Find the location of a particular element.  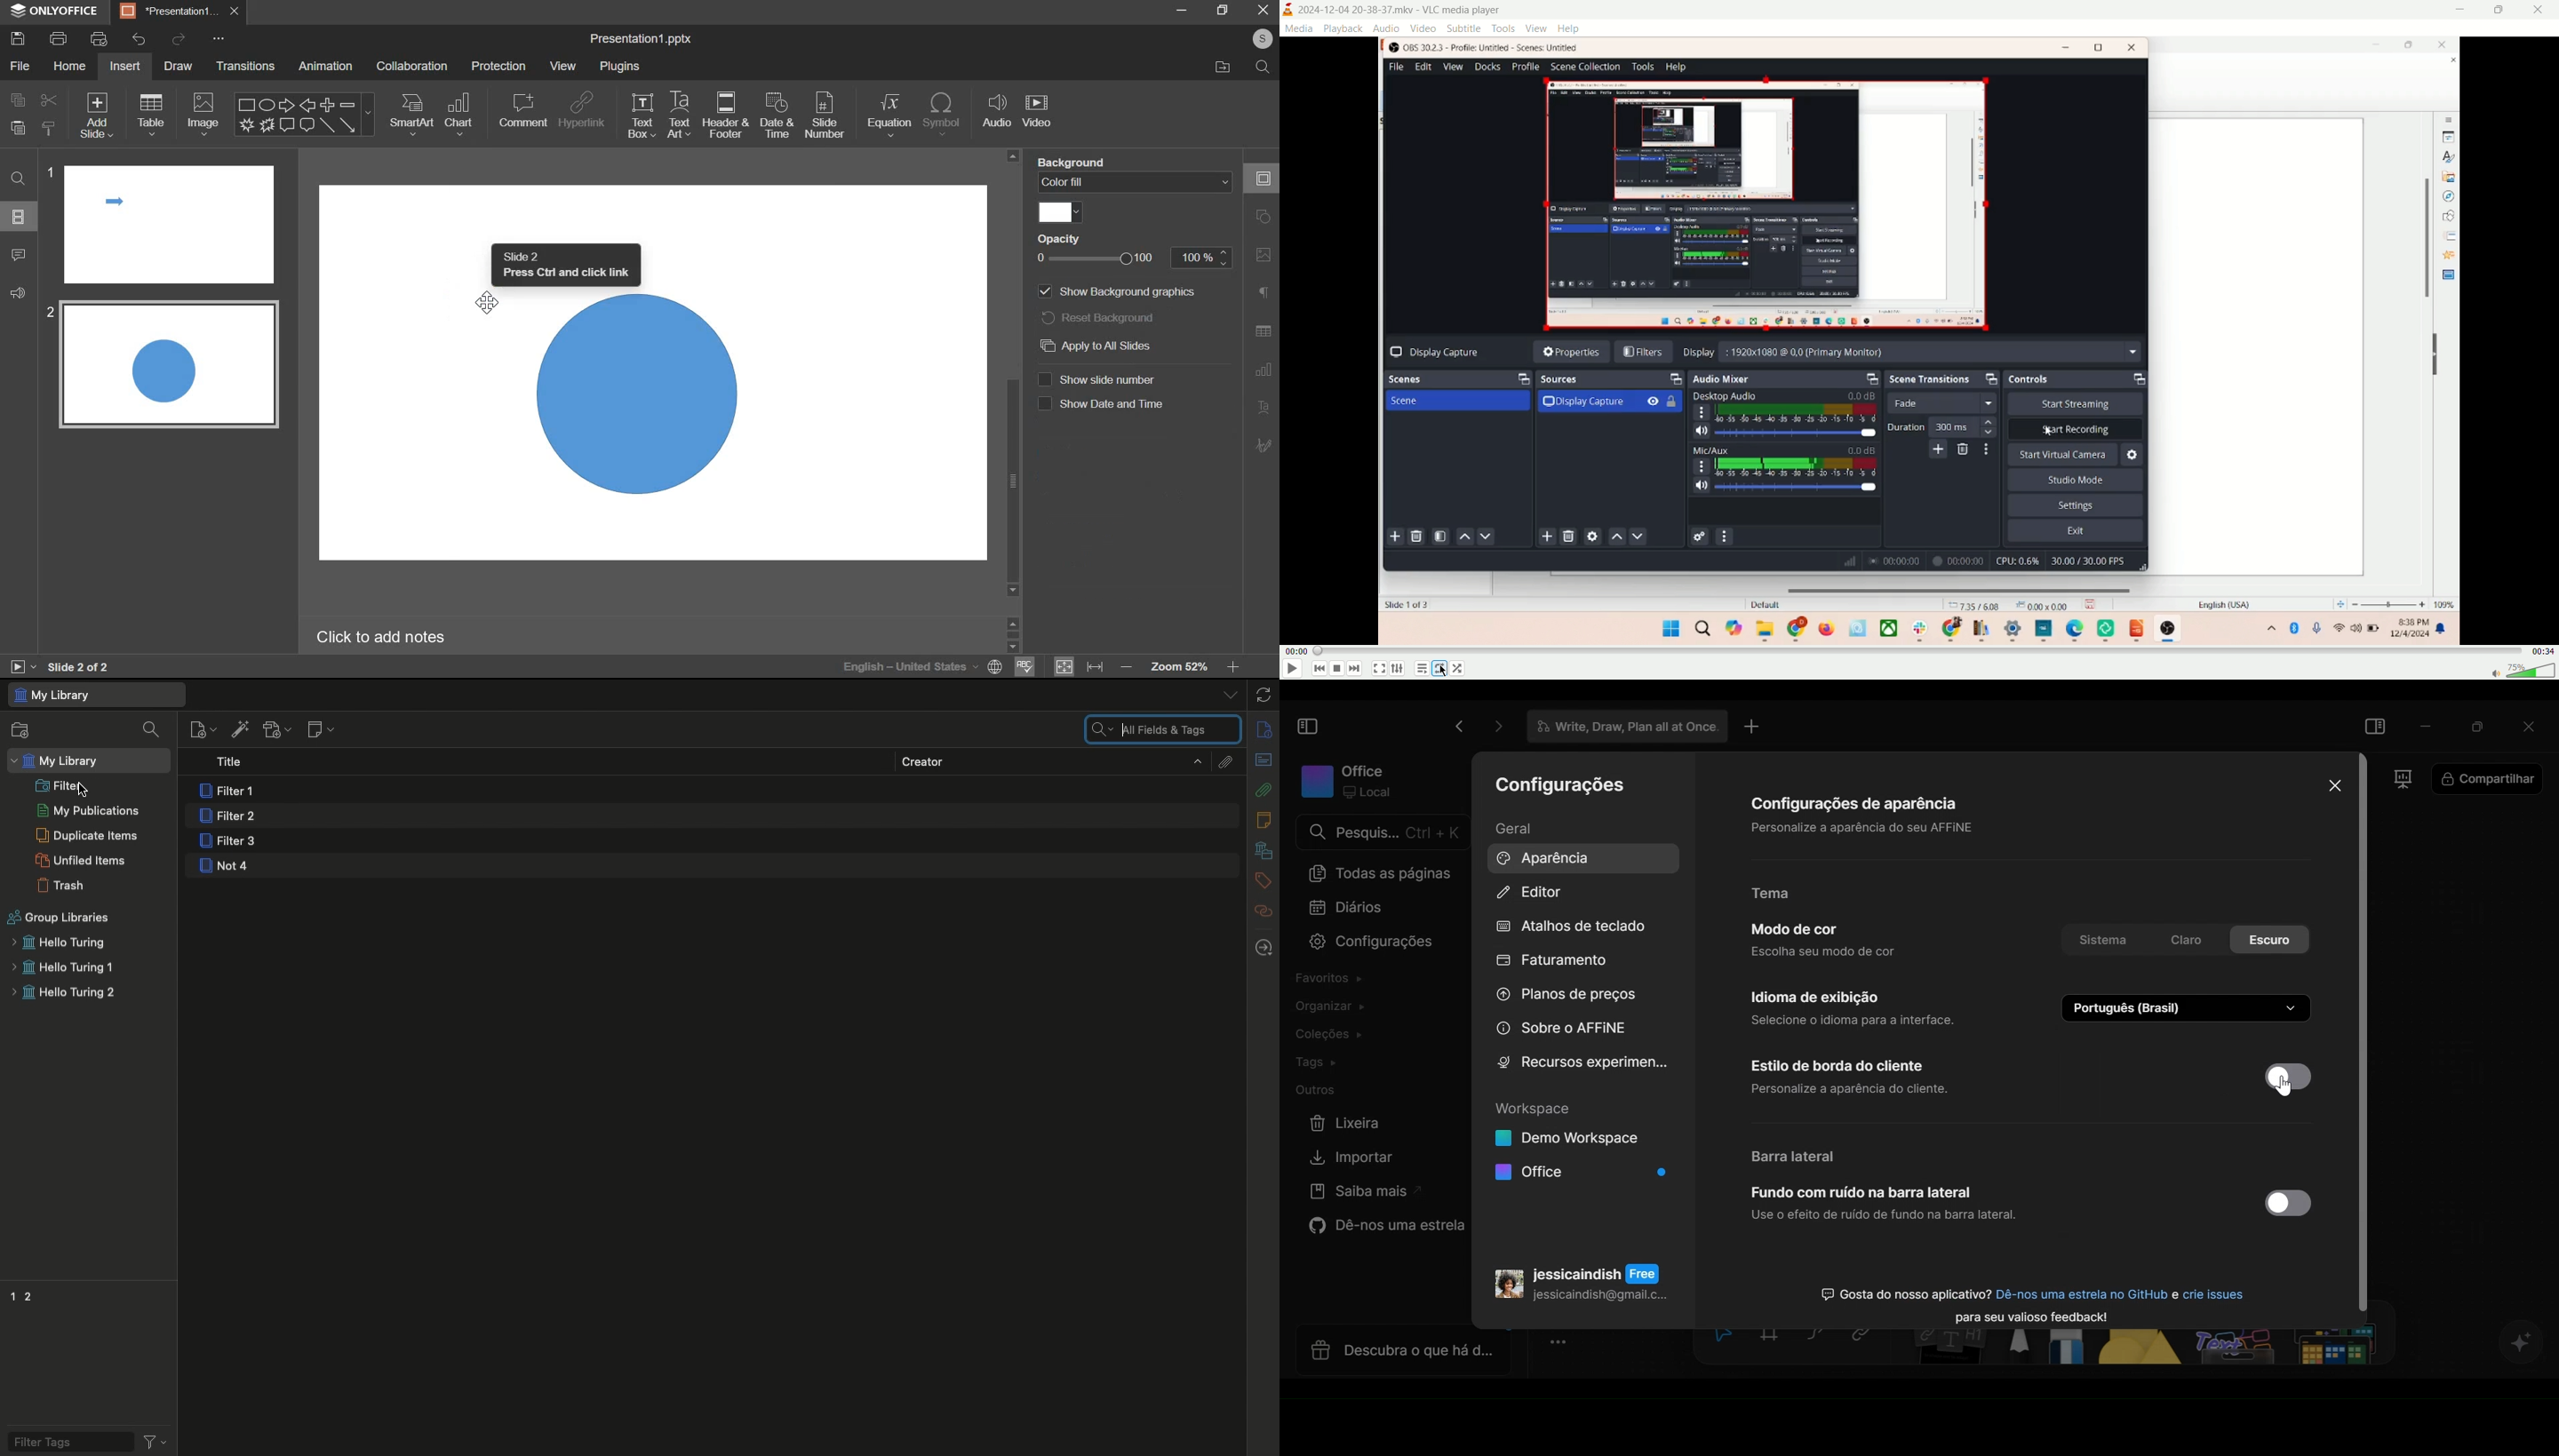

play is located at coordinates (1293, 670).